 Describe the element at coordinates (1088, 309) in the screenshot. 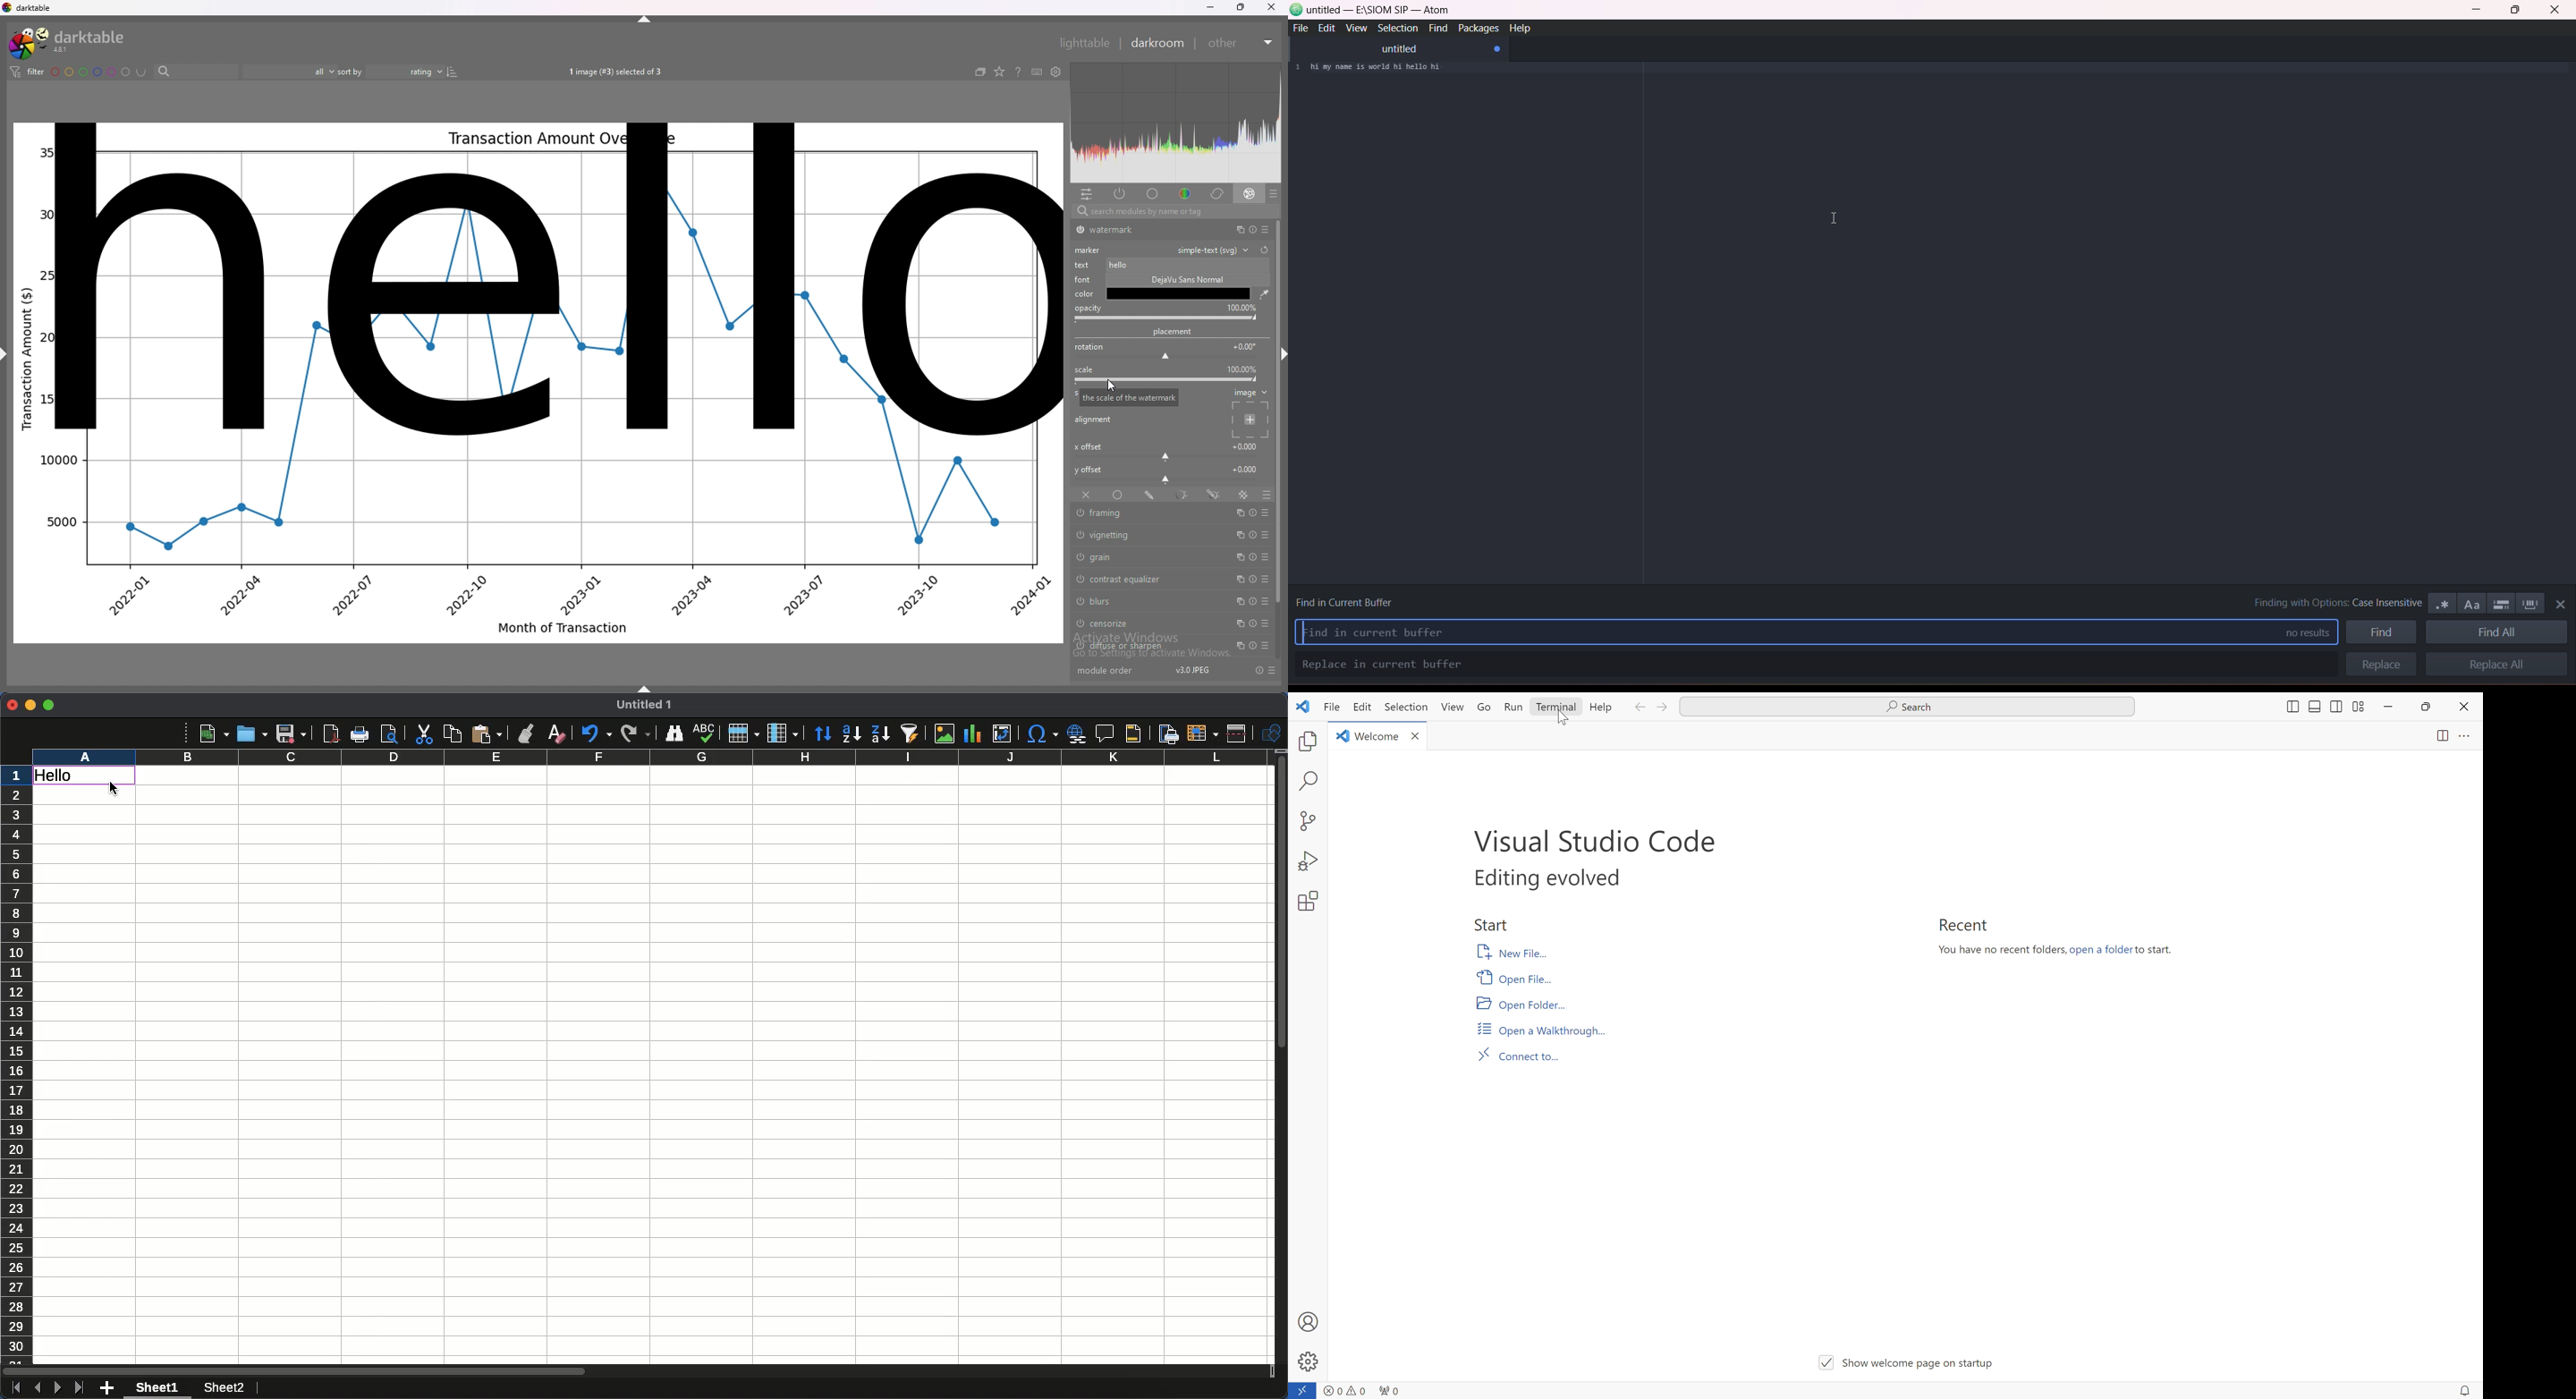

I see `opacity` at that location.